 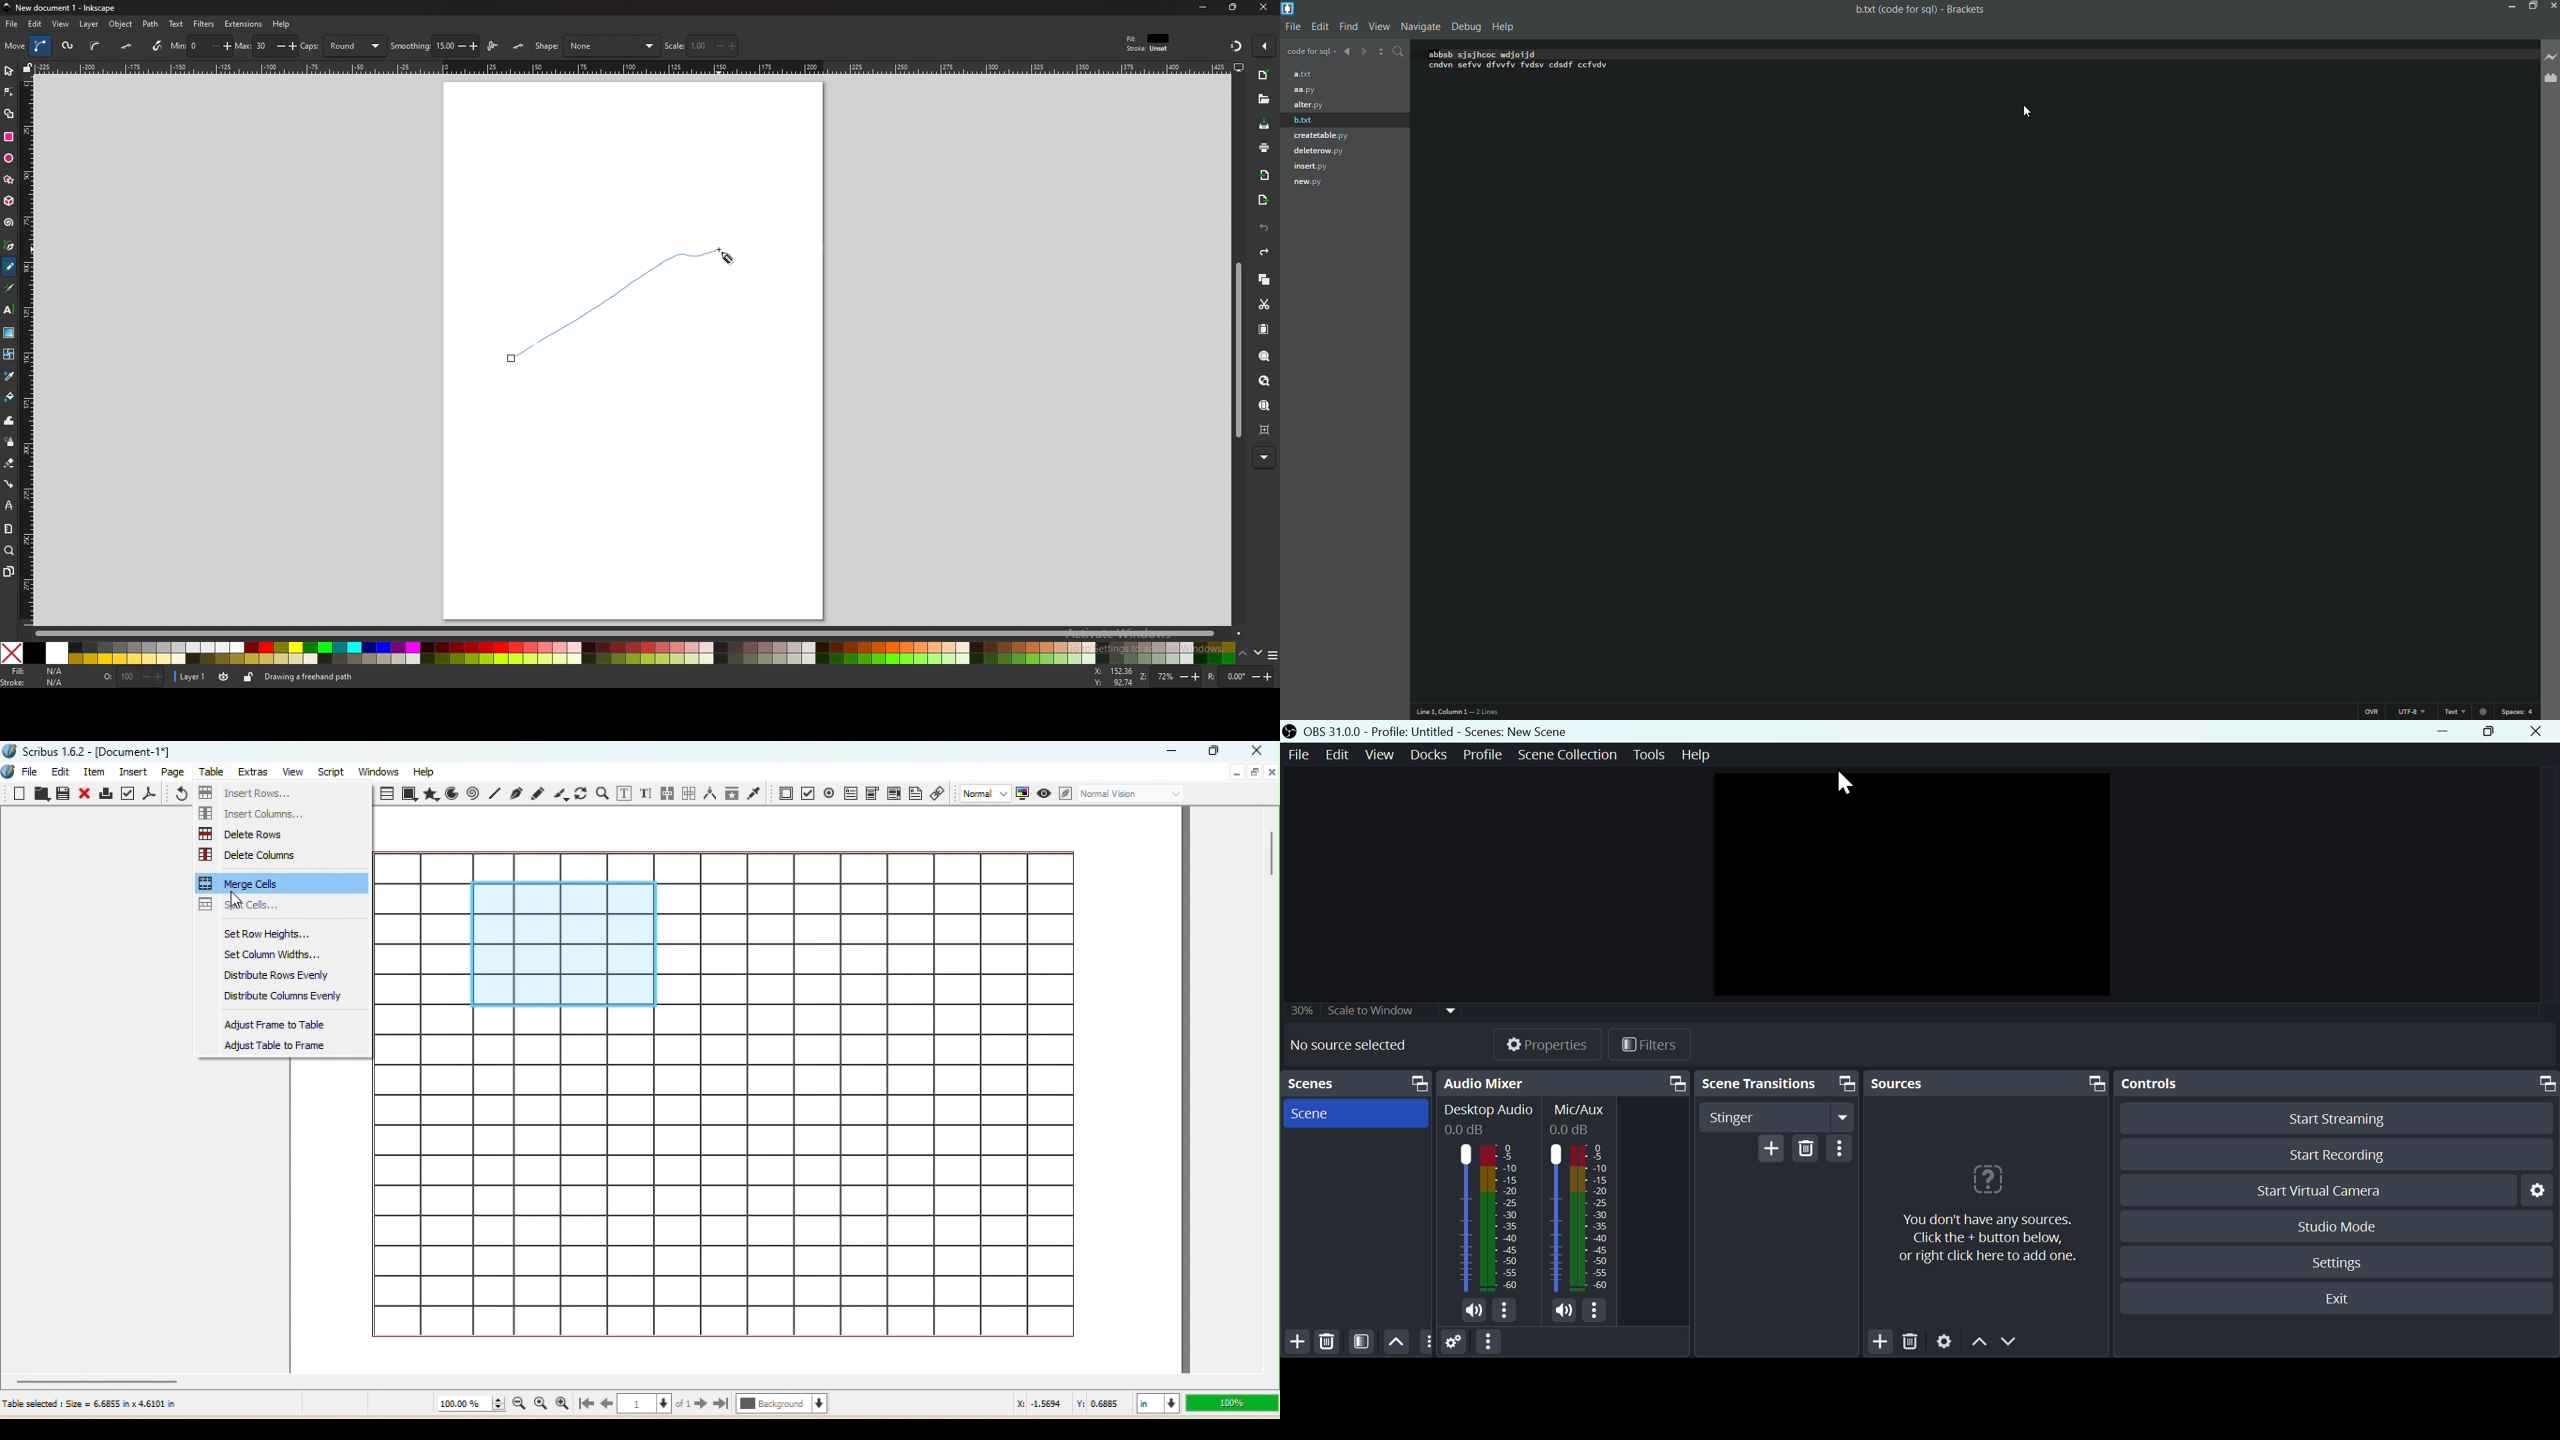 I want to click on fill bucket, so click(x=9, y=397).